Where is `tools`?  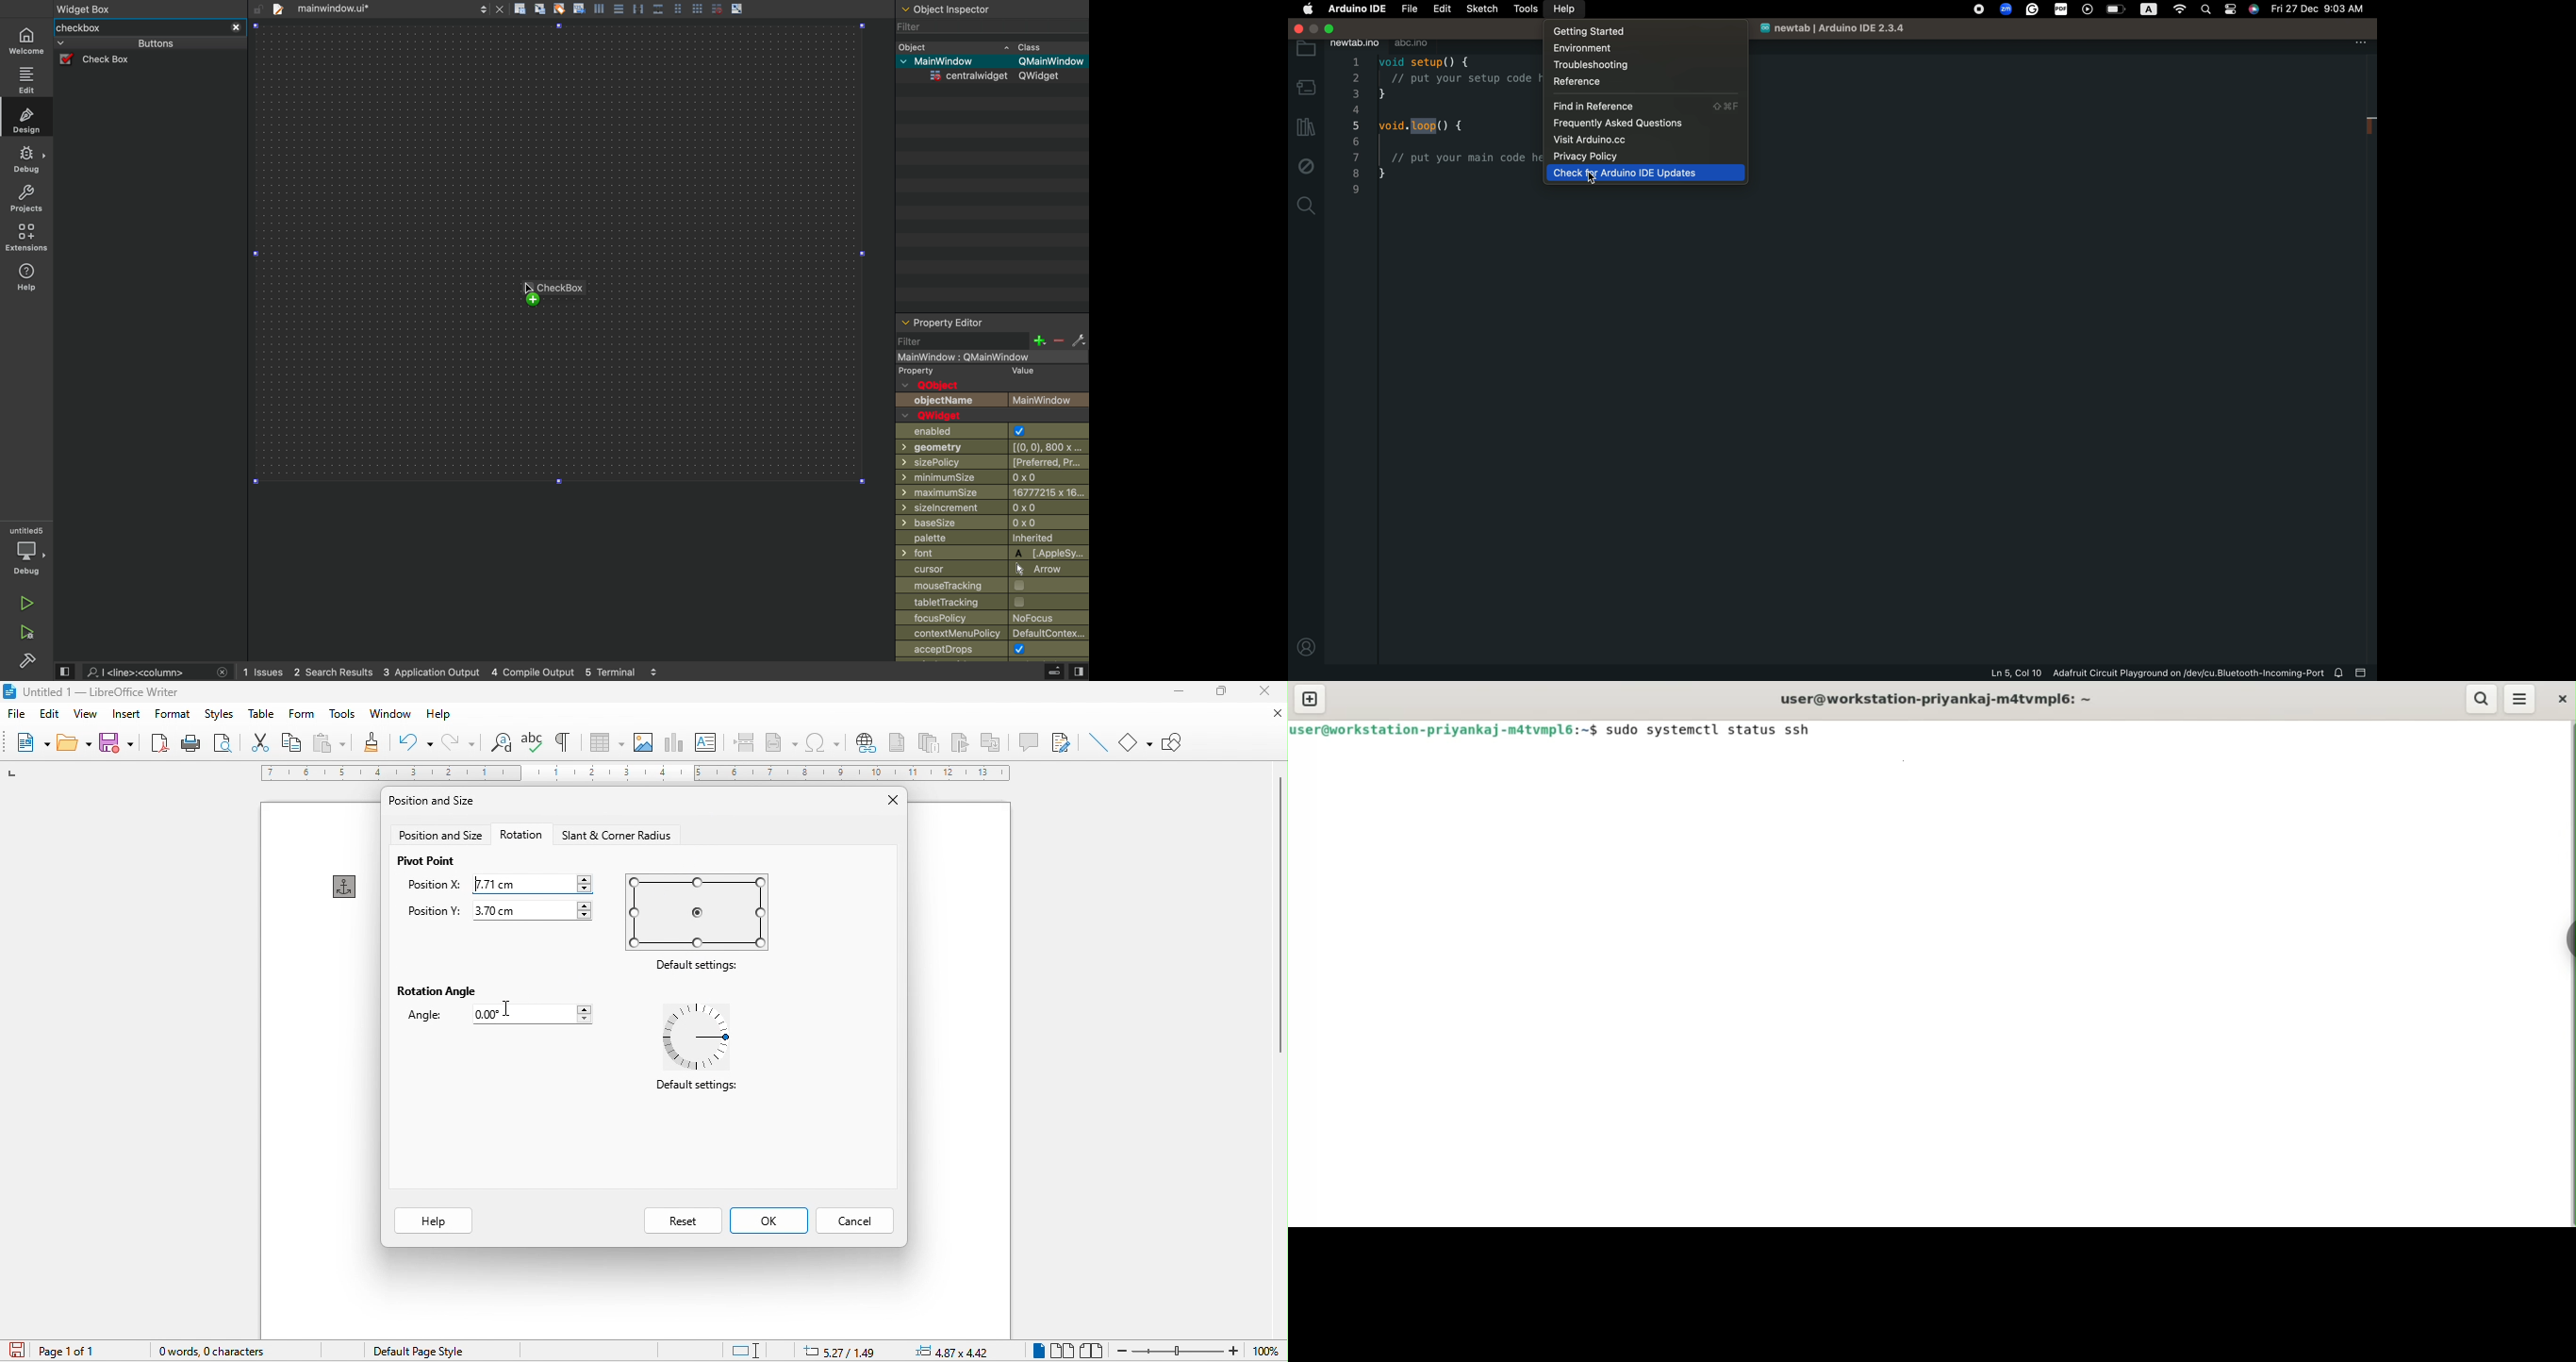
tools is located at coordinates (339, 715).